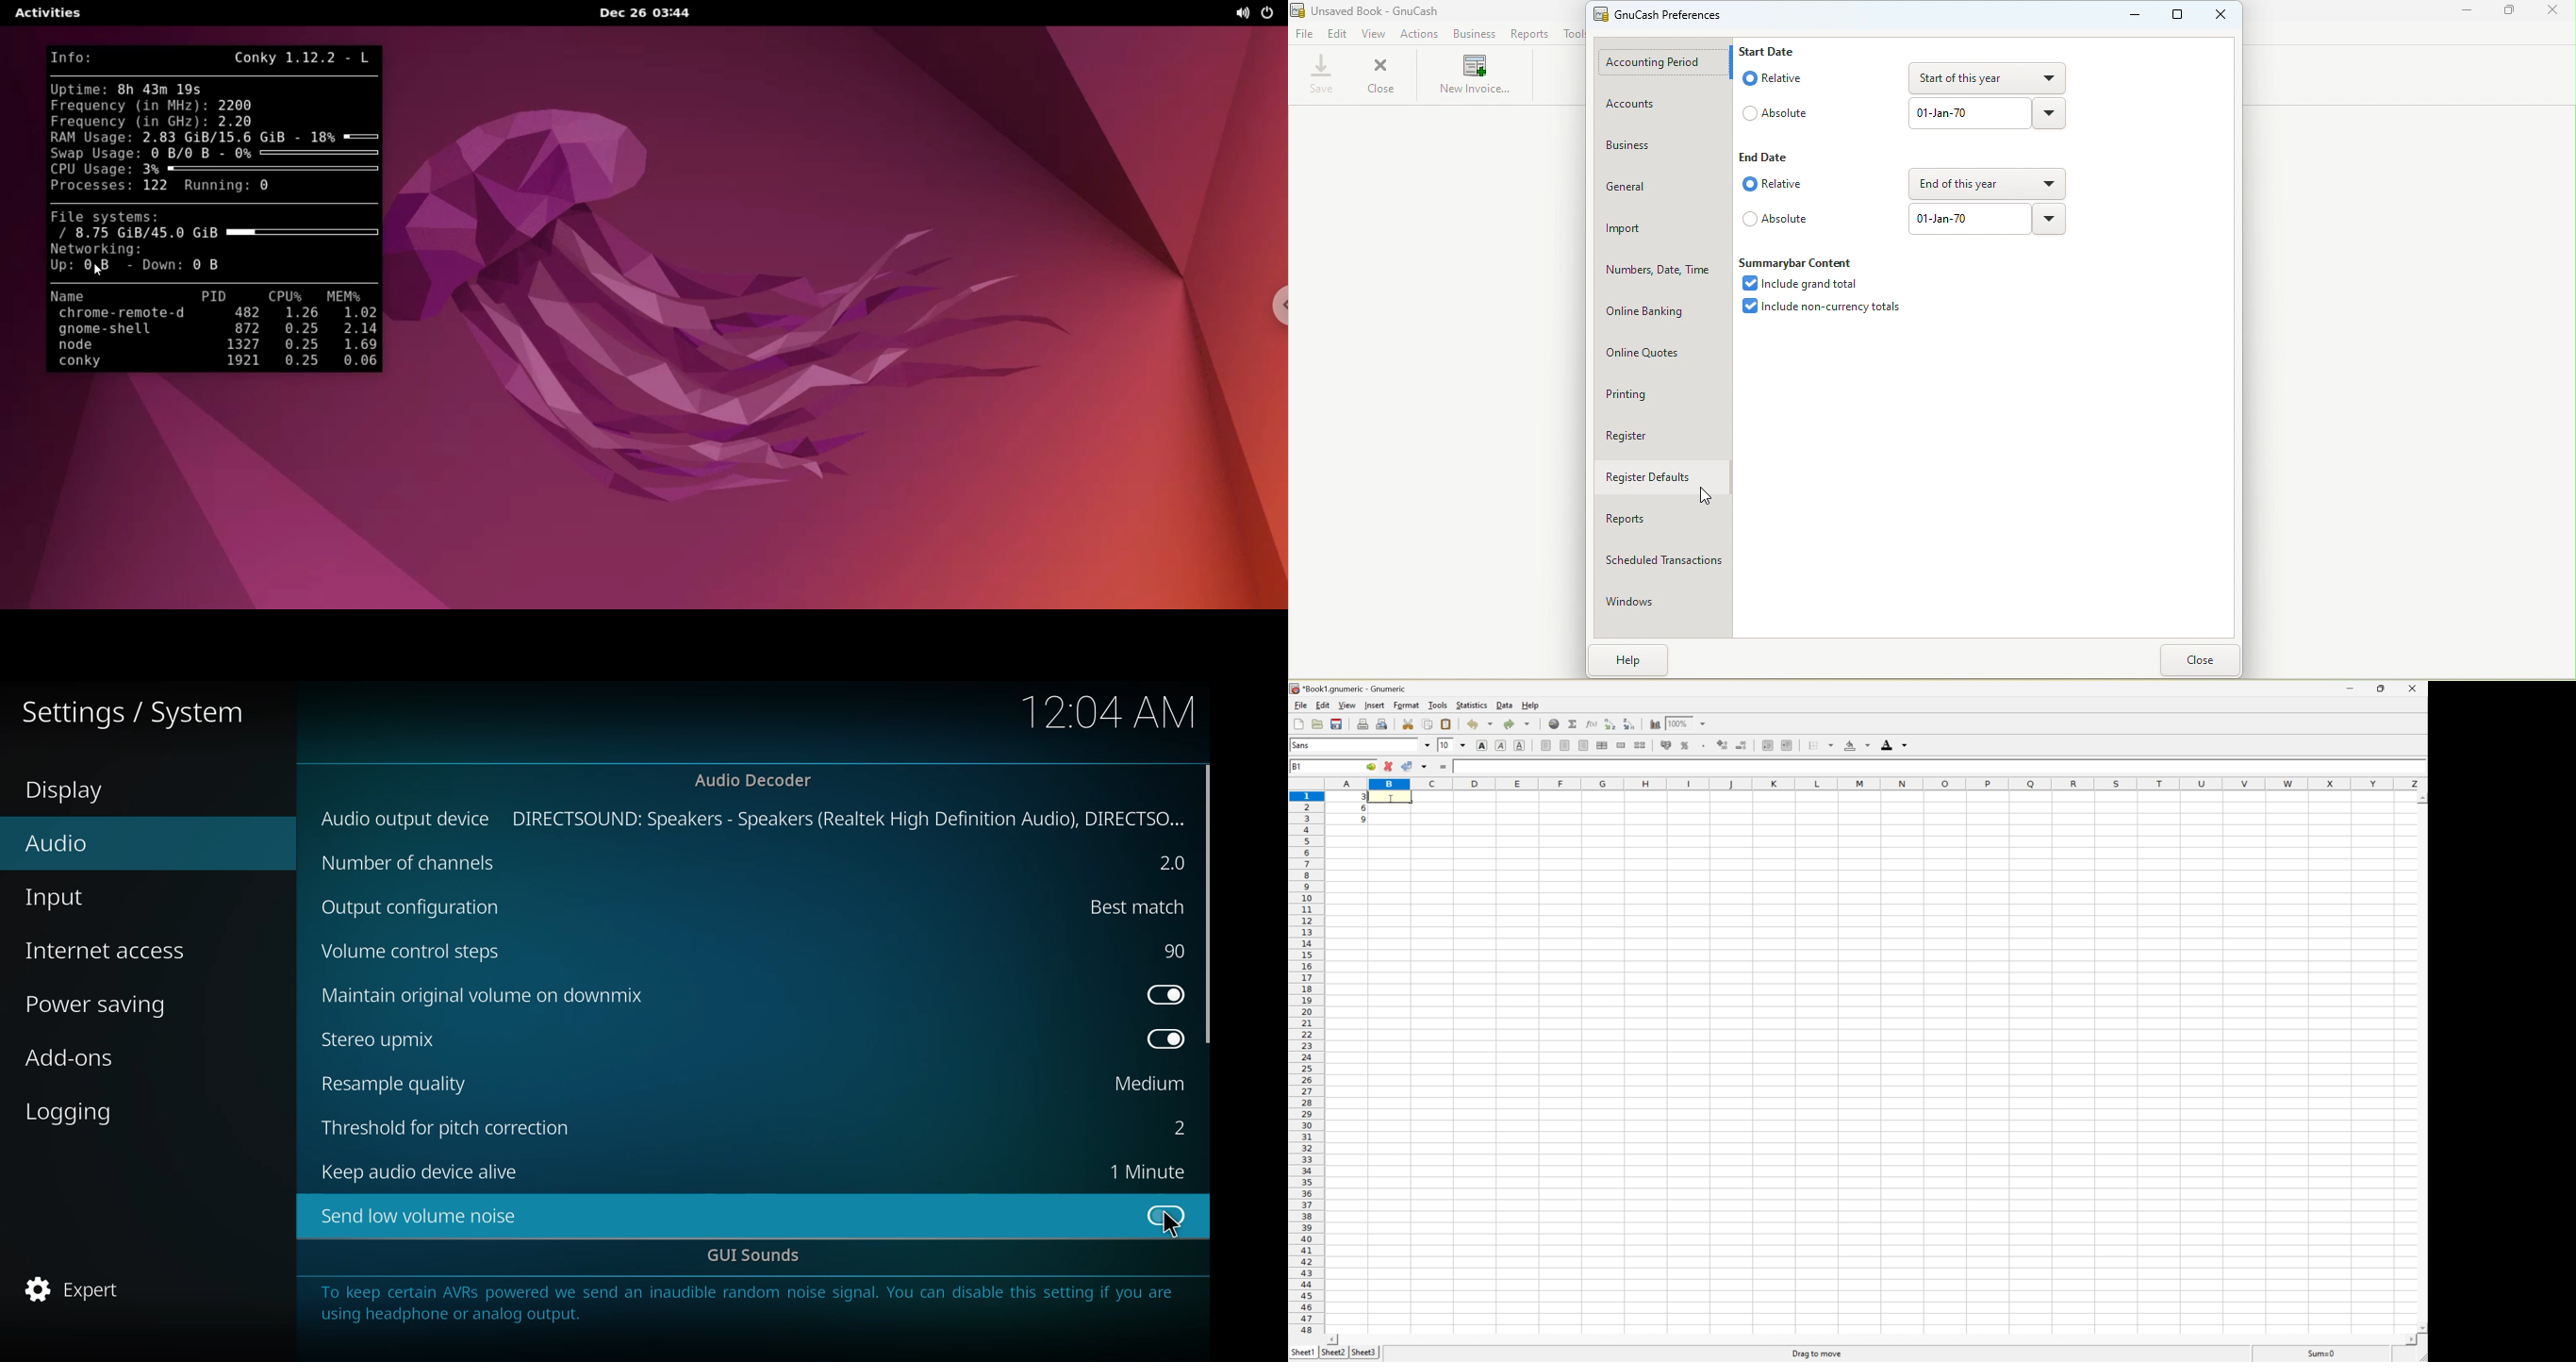 The width and height of the screenshot is (2576, 1372). I want to click on *Book1.gnumeric - Gnumeric, so click(1350, 689).